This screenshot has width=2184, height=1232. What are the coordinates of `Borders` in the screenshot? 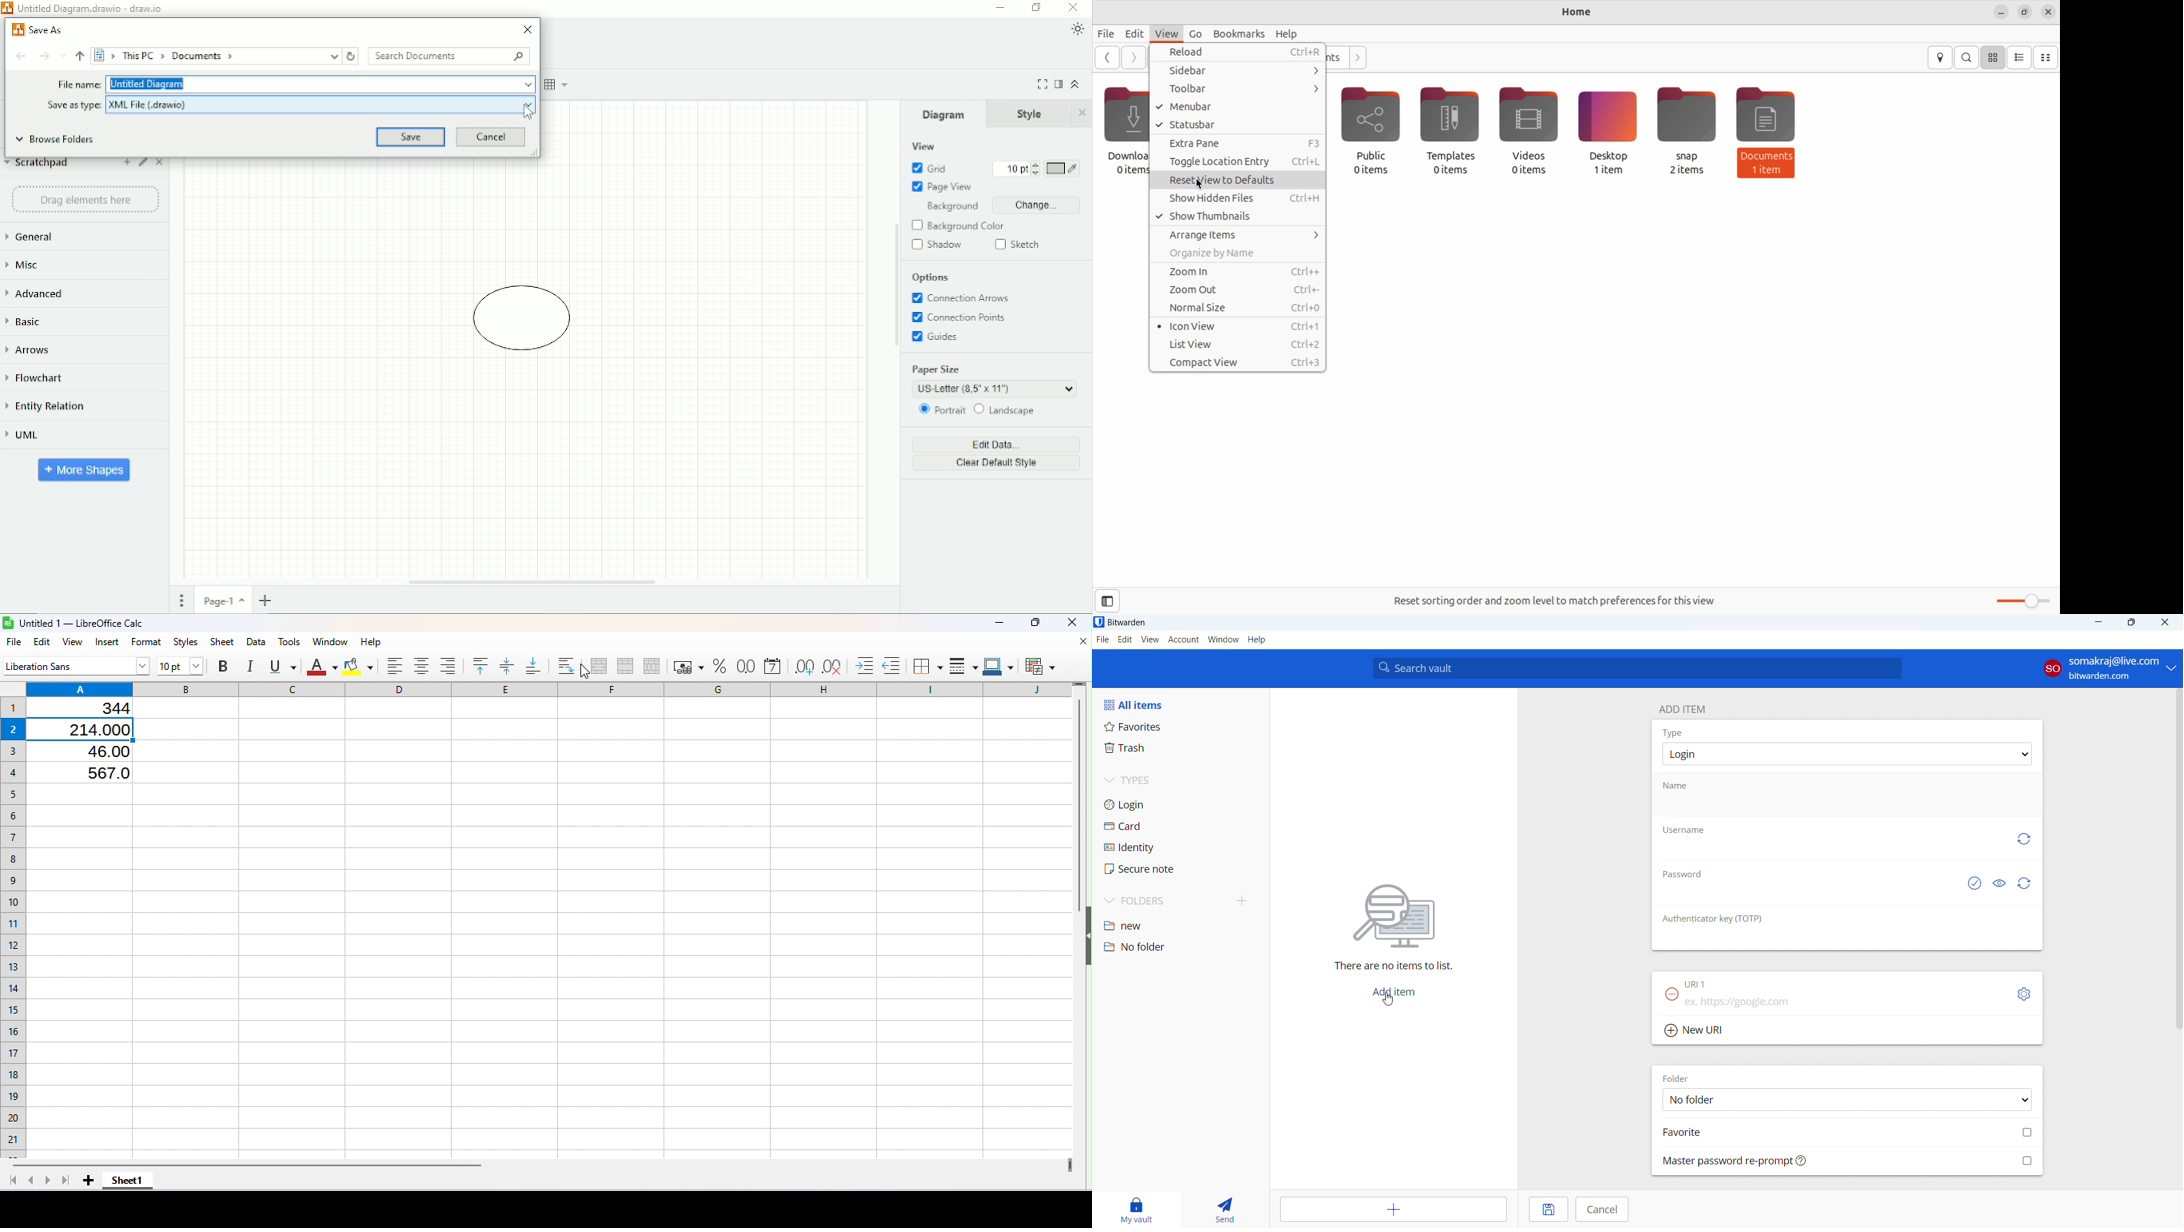 It's located at (927, 664).